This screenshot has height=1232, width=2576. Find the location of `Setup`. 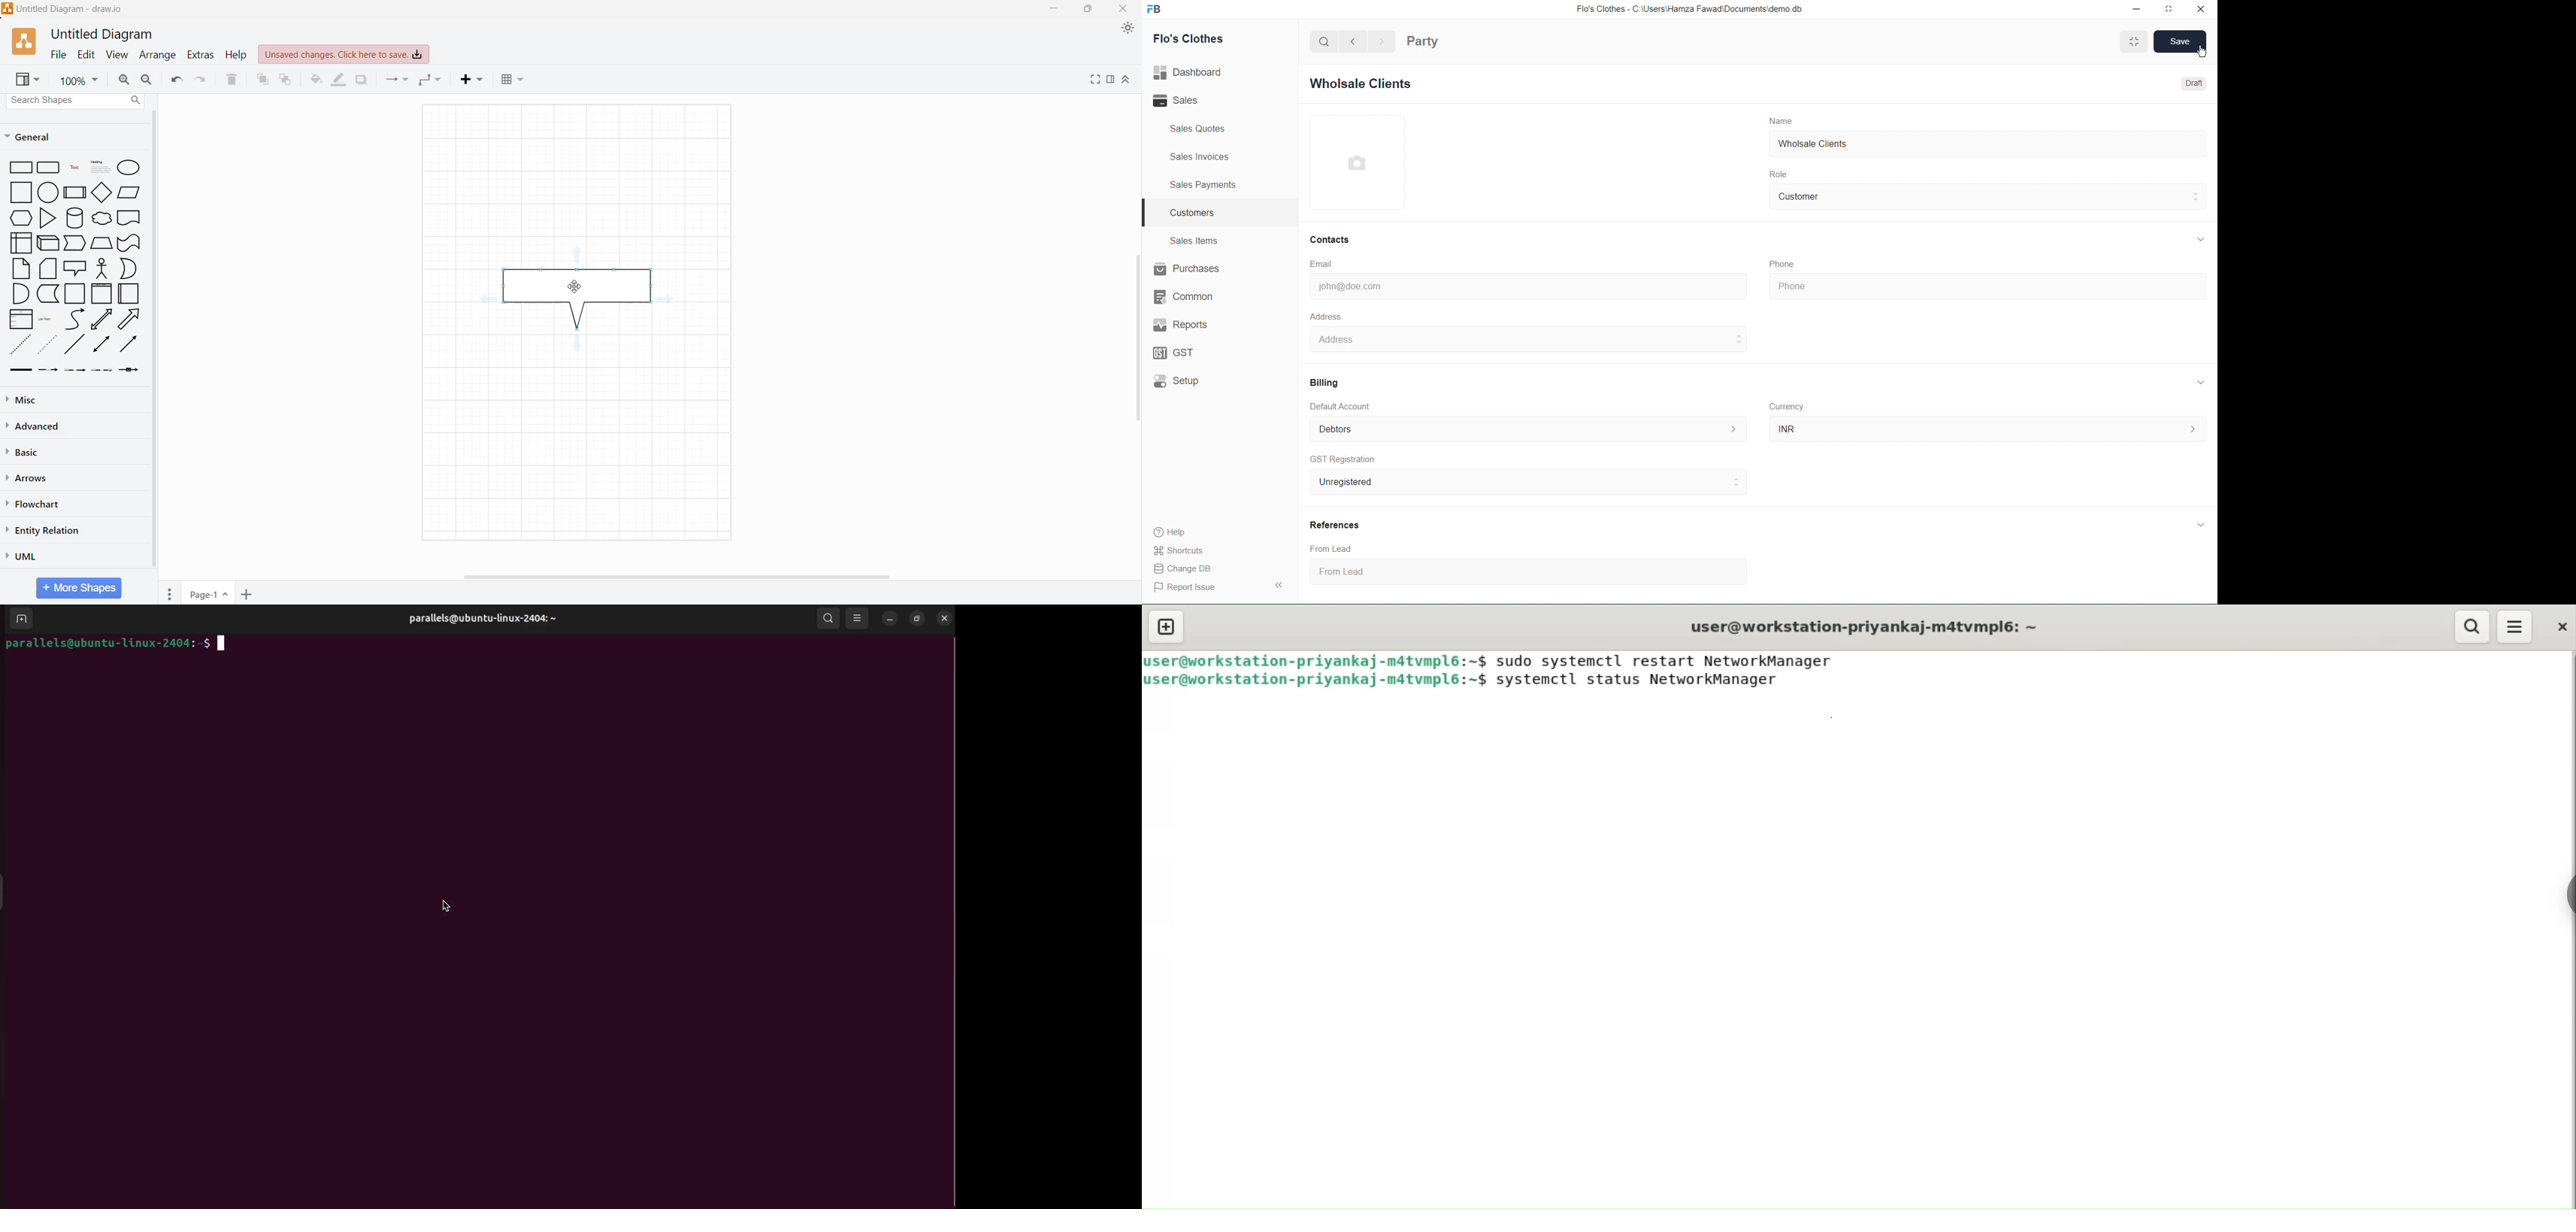

Setup is located at coordinates (1177, 382).